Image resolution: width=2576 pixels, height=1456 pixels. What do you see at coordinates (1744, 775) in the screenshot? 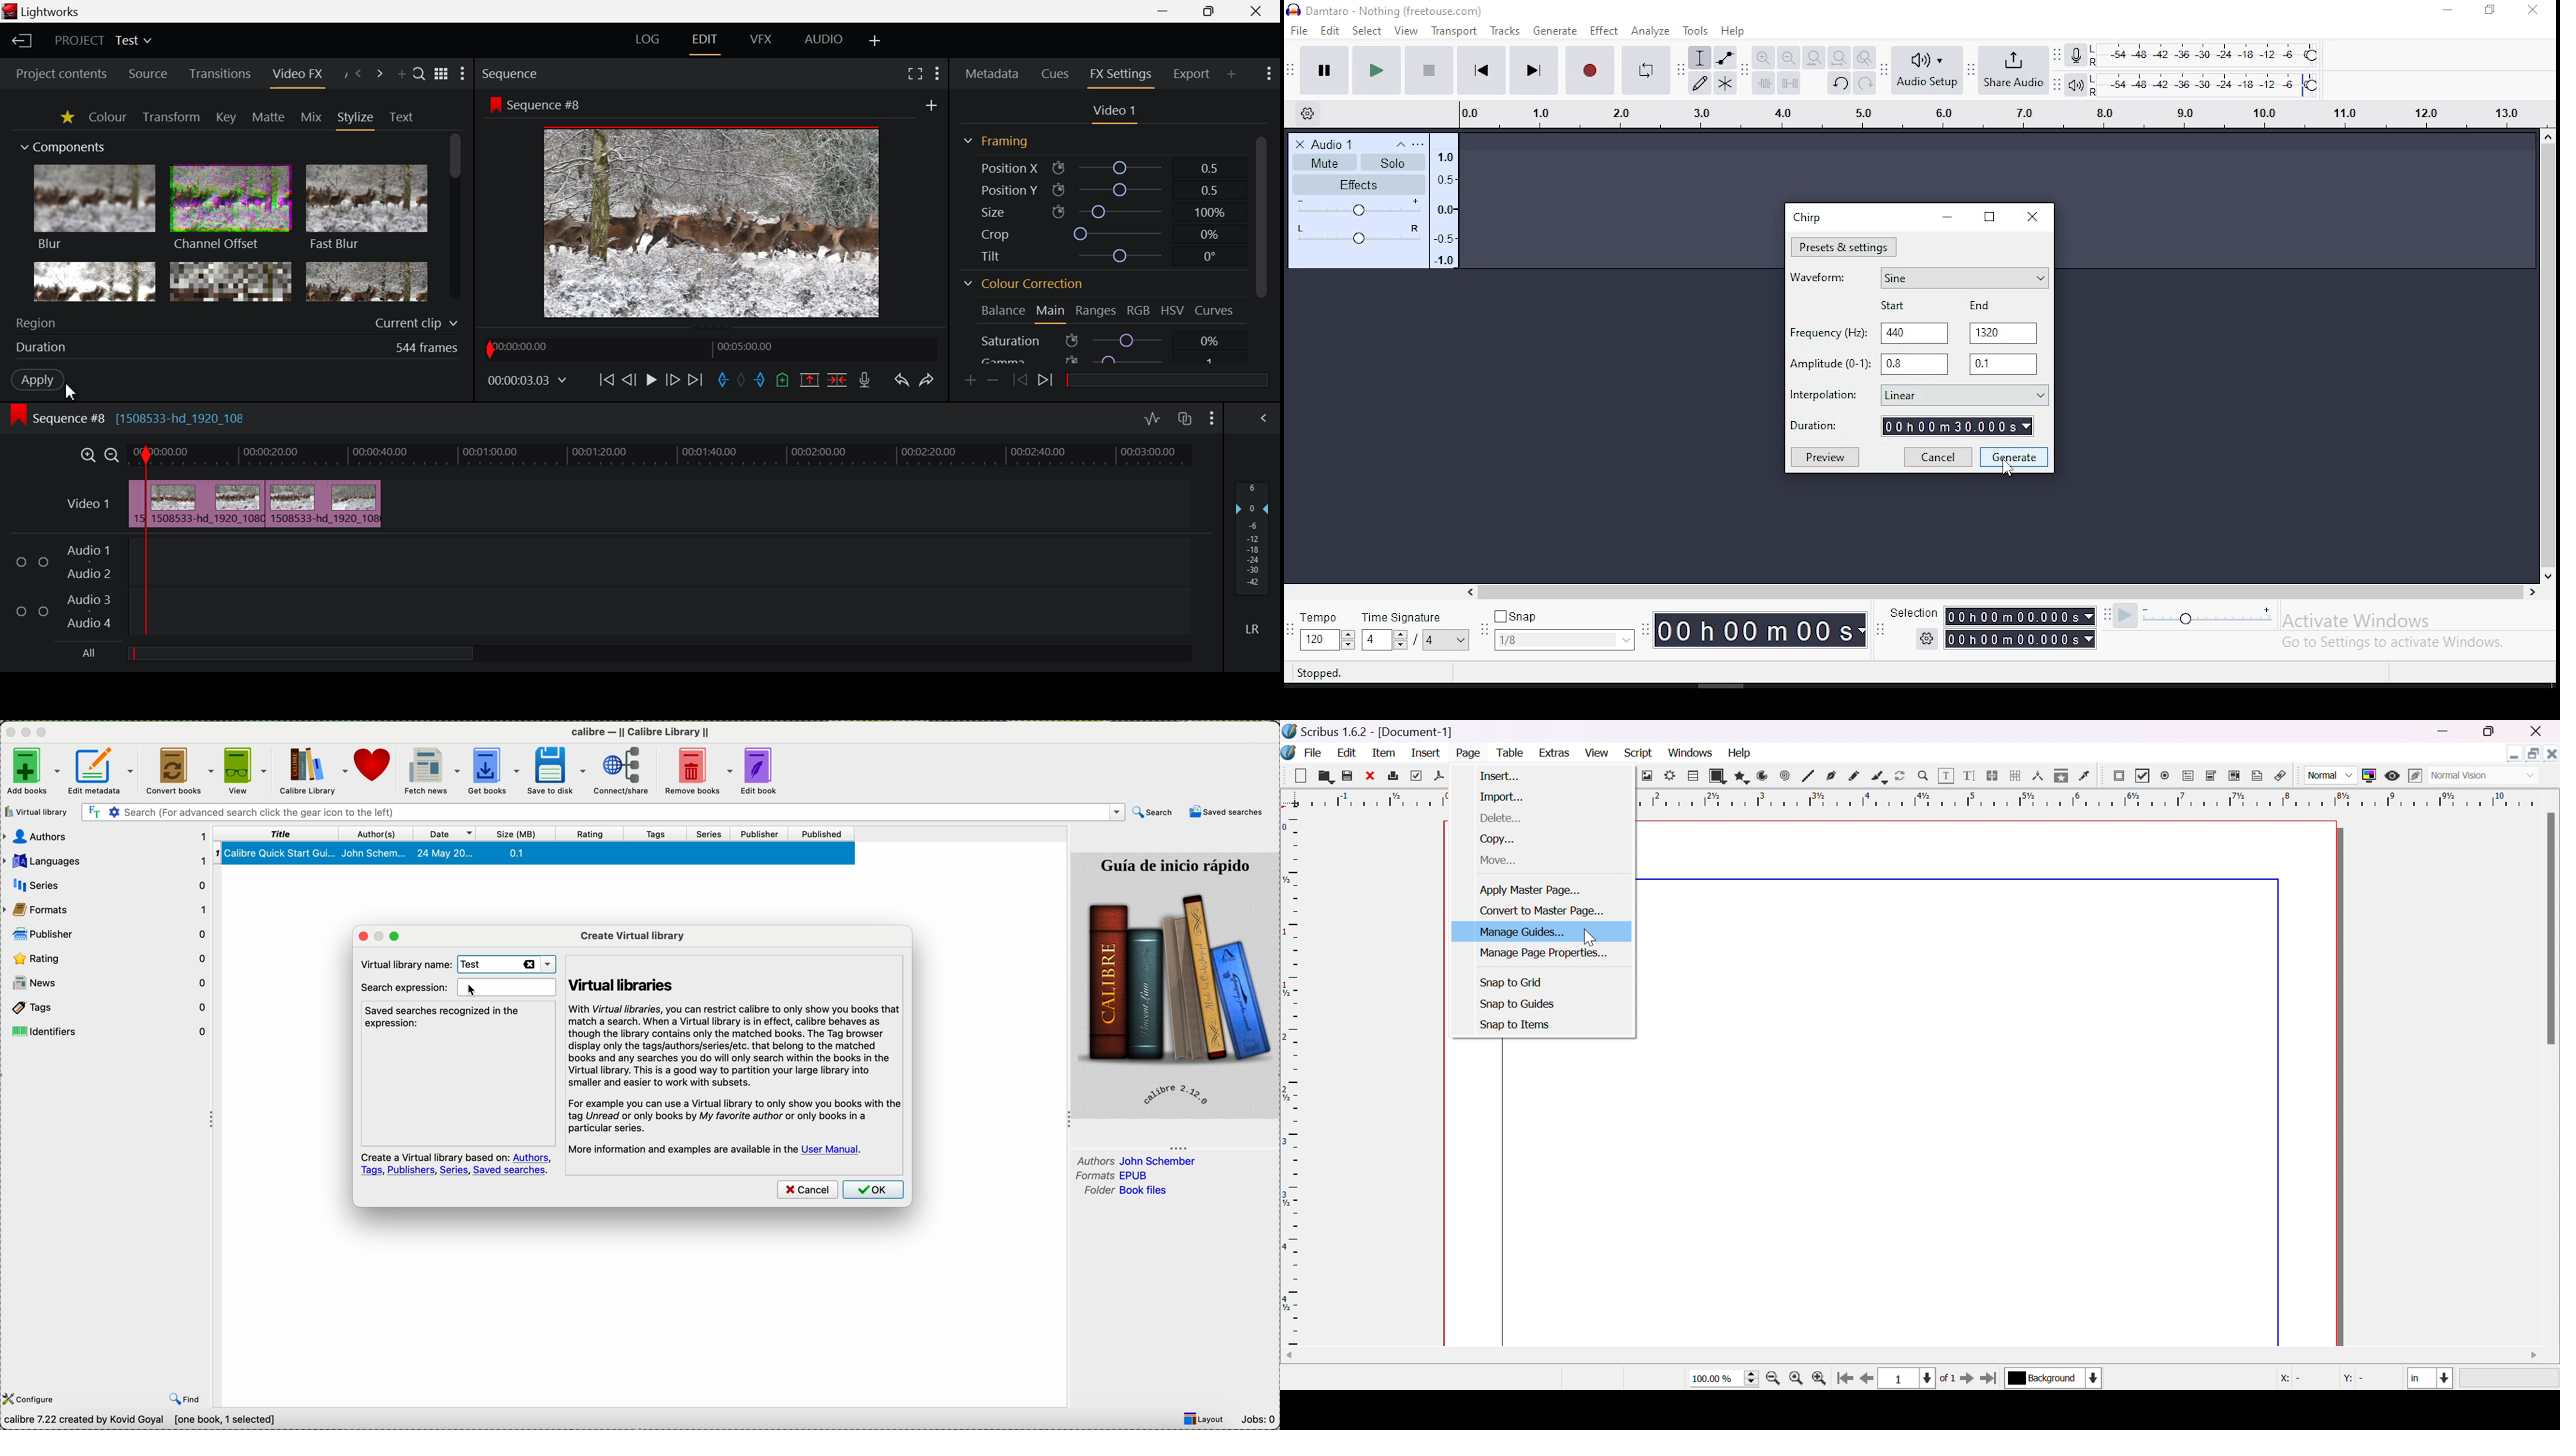
I see `polygon` at bounding box center [1744, 775].